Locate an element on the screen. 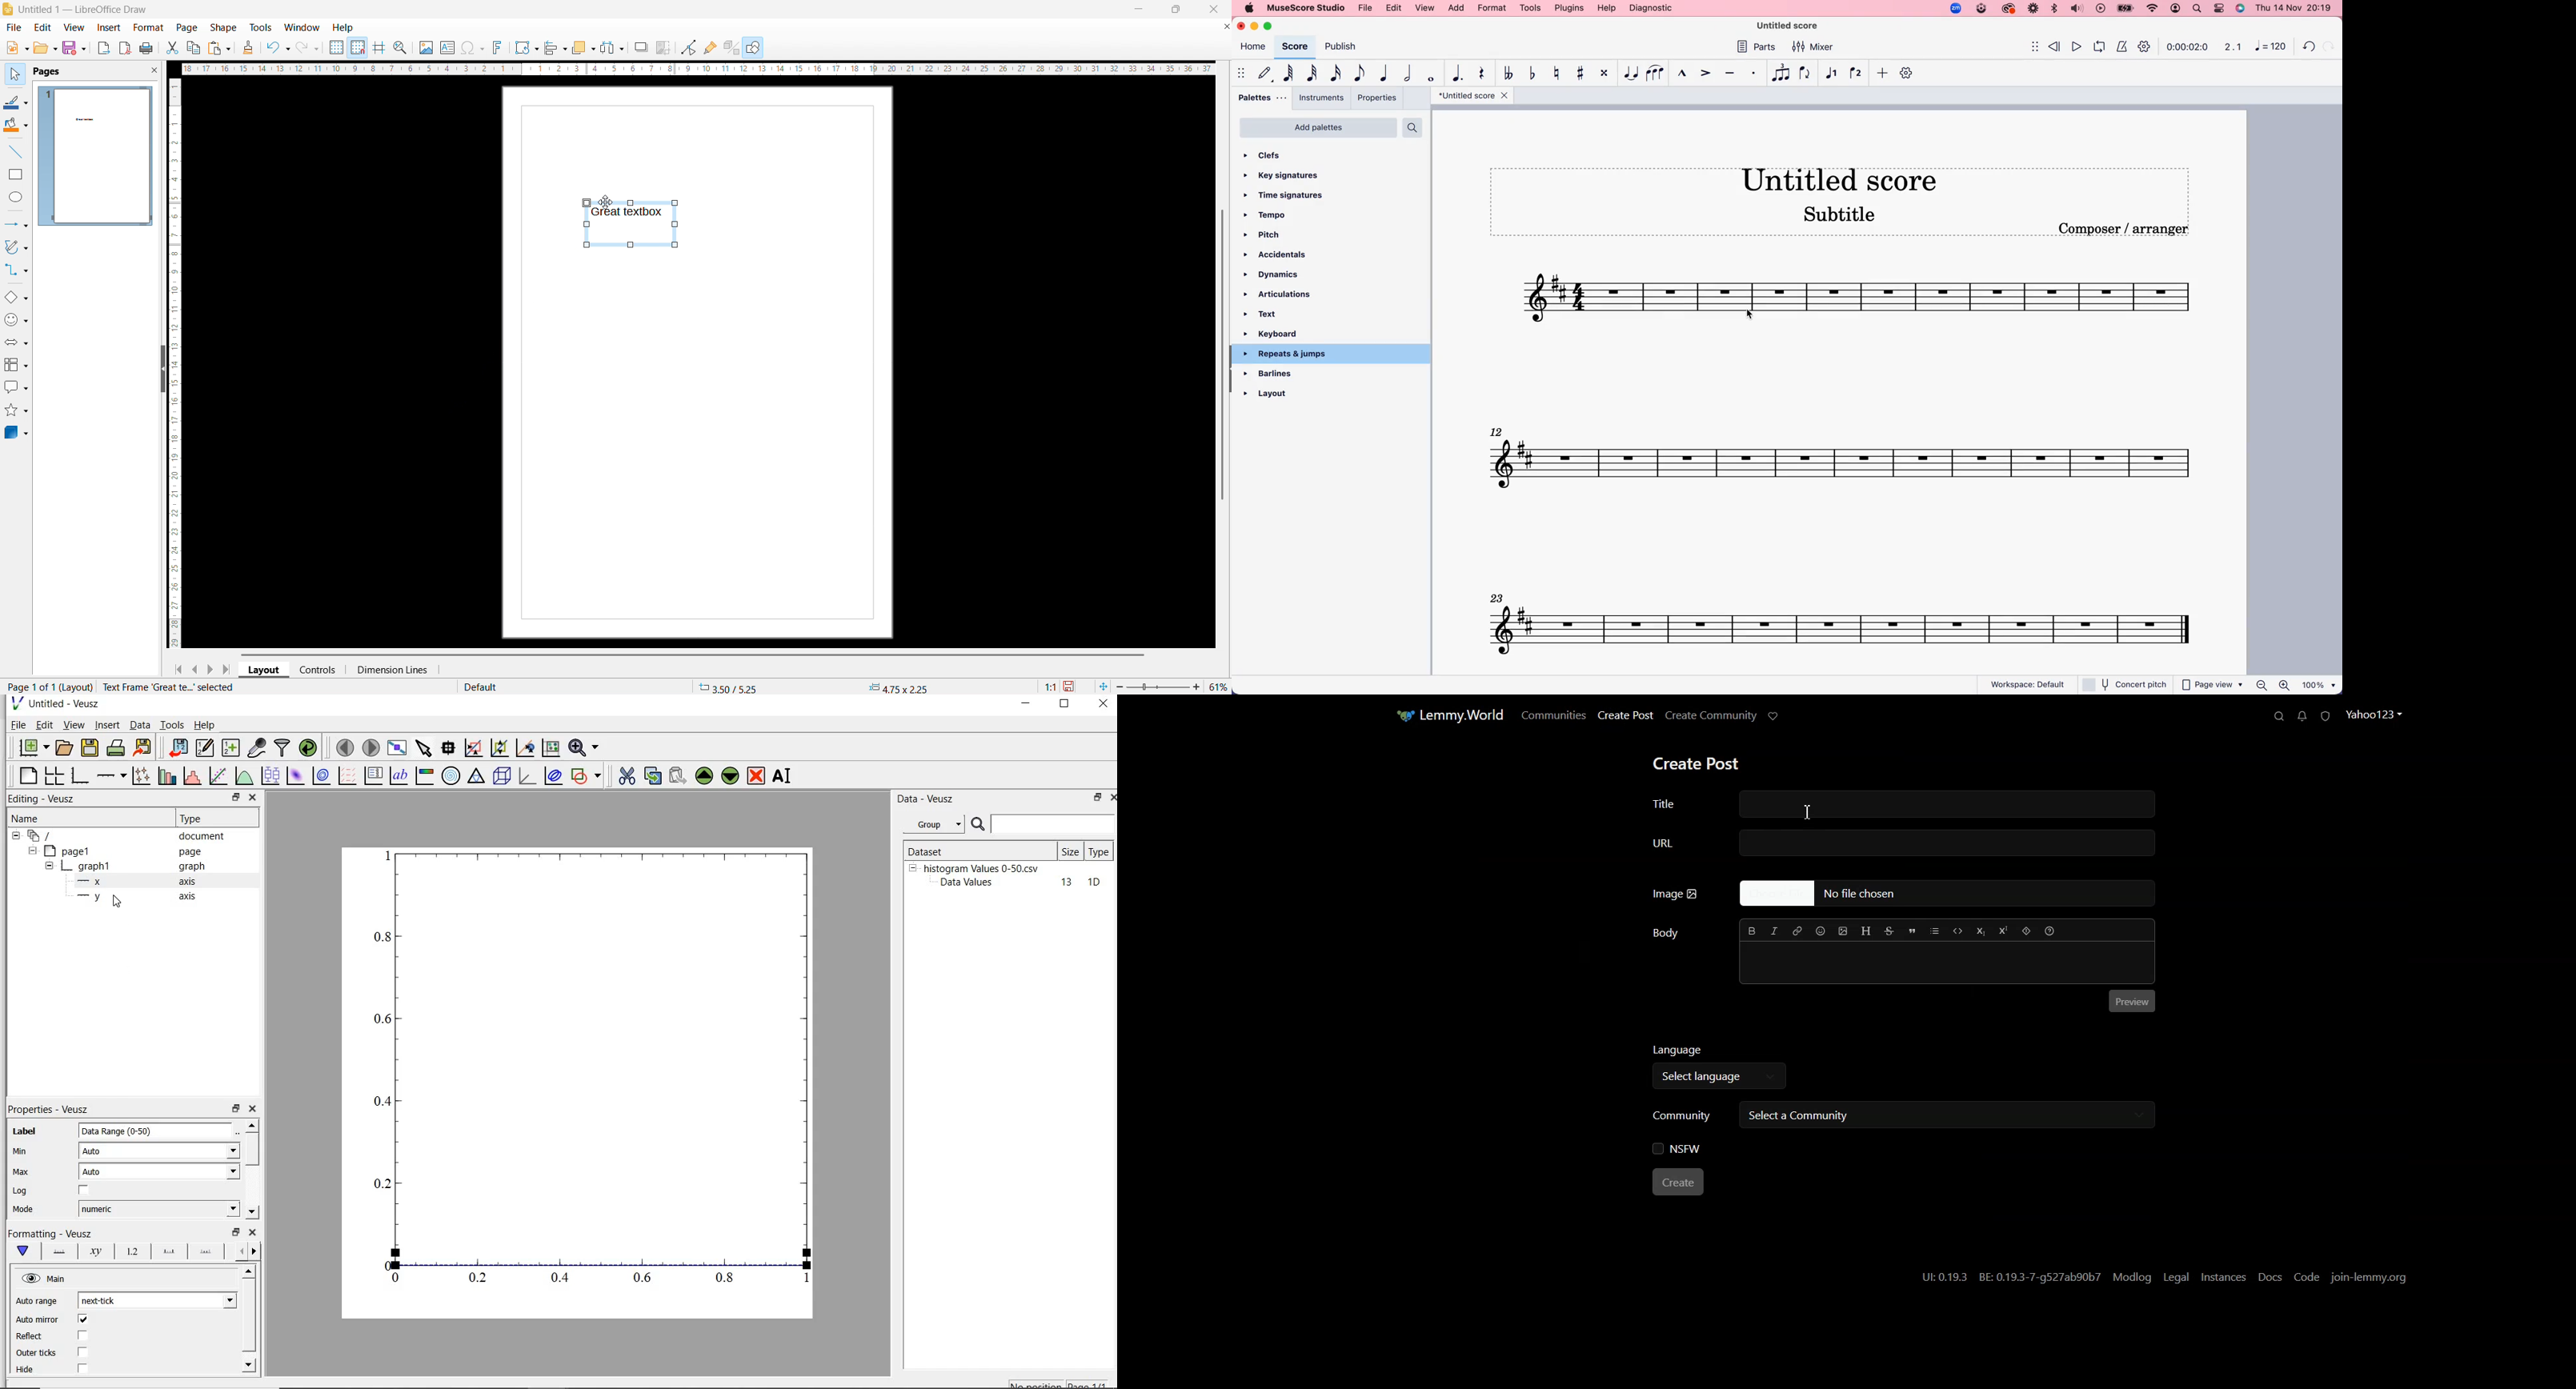 This screenshot has height=1400, width=2576. Scaling factor  is located at coordinates (1052, 685).